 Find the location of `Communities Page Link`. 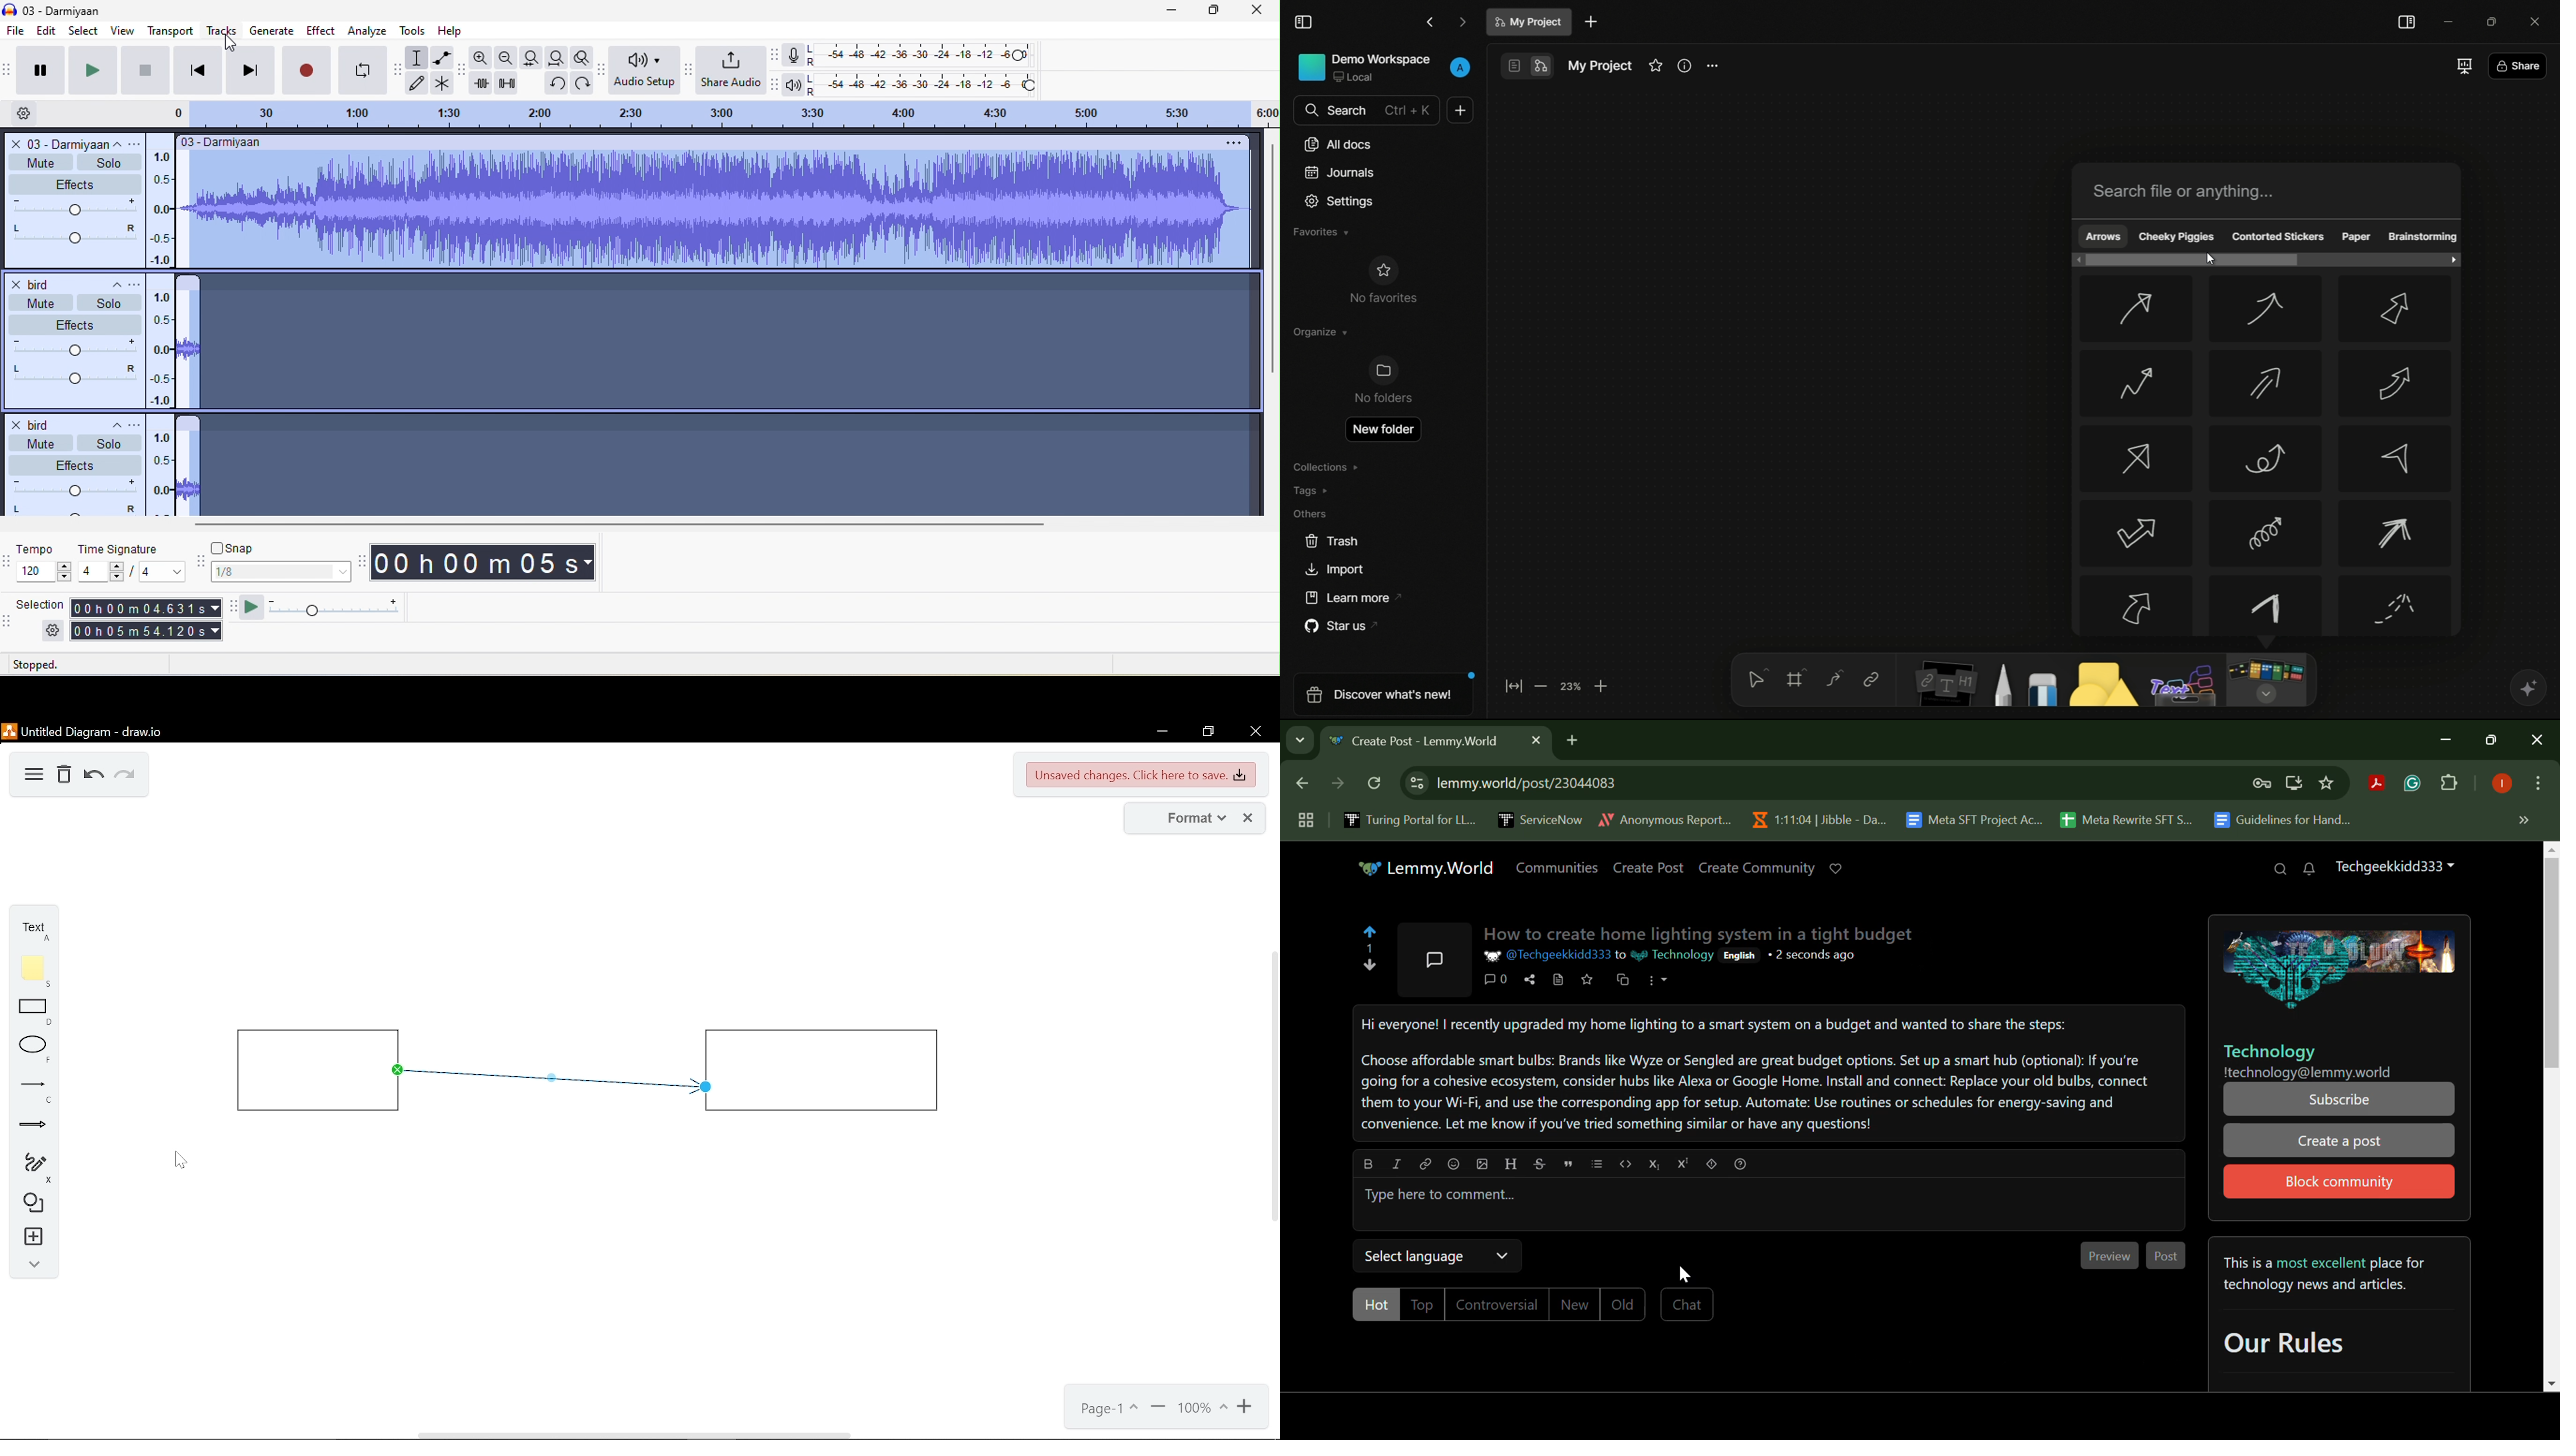

Communities Page Link is located at coordinates (1557, 869).